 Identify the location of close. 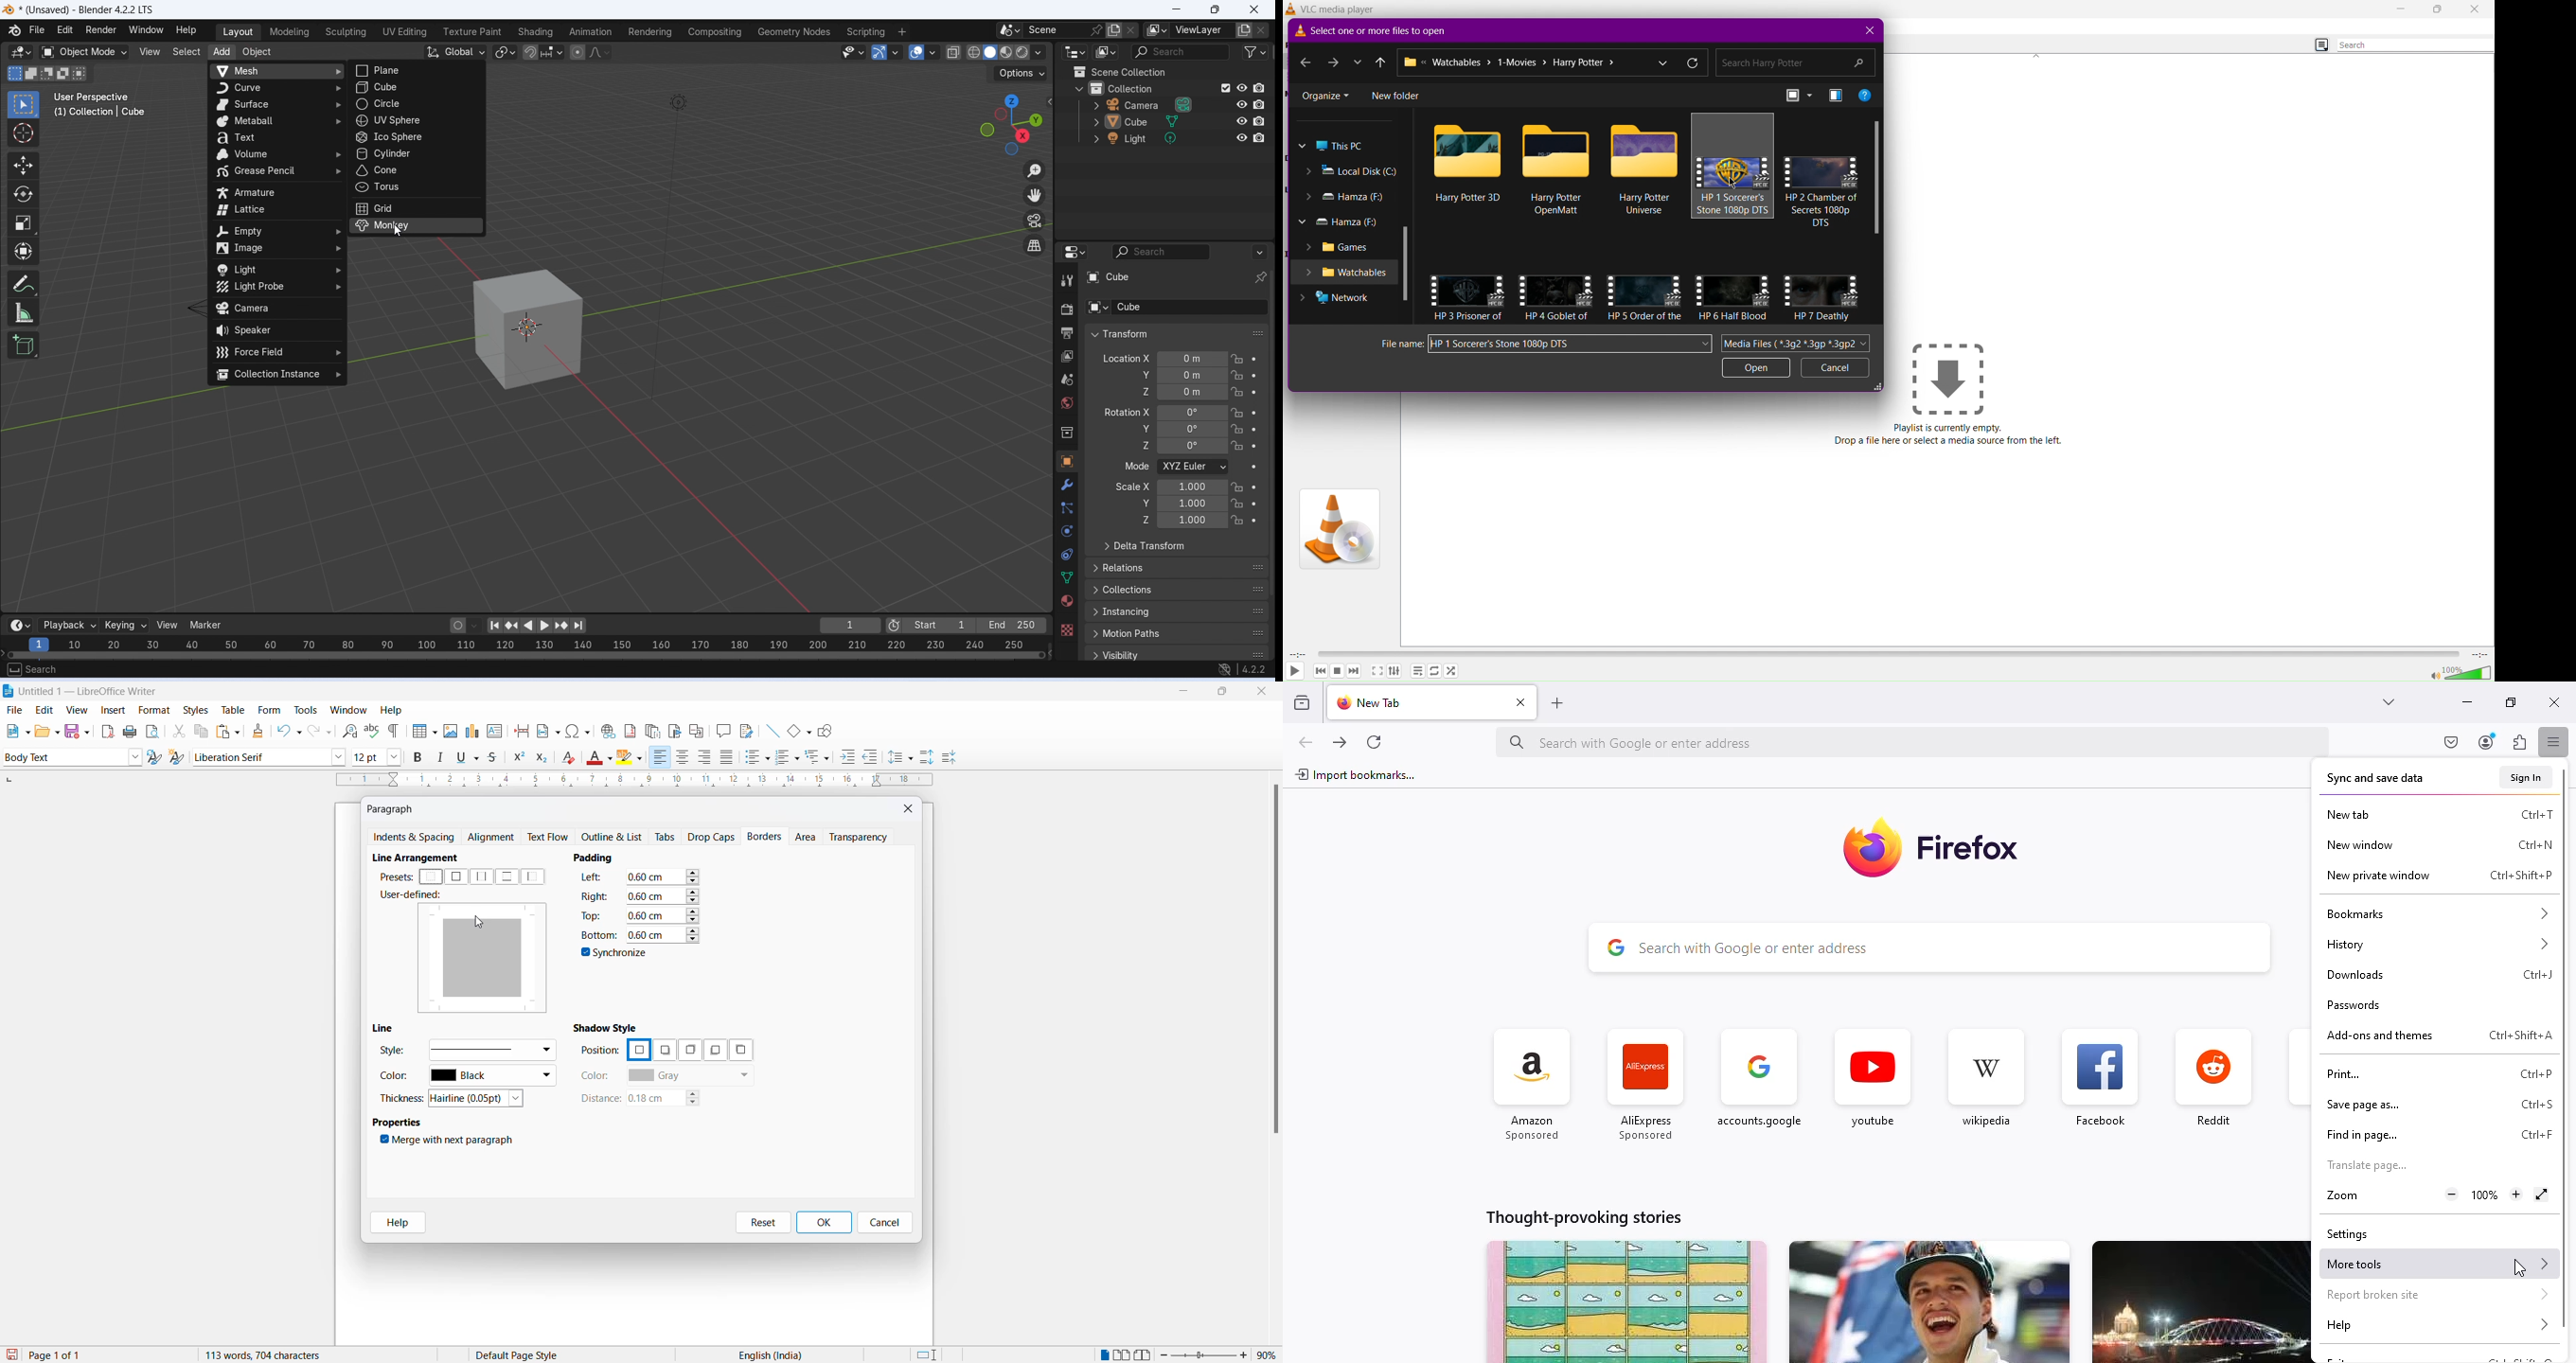
(1265, 692).